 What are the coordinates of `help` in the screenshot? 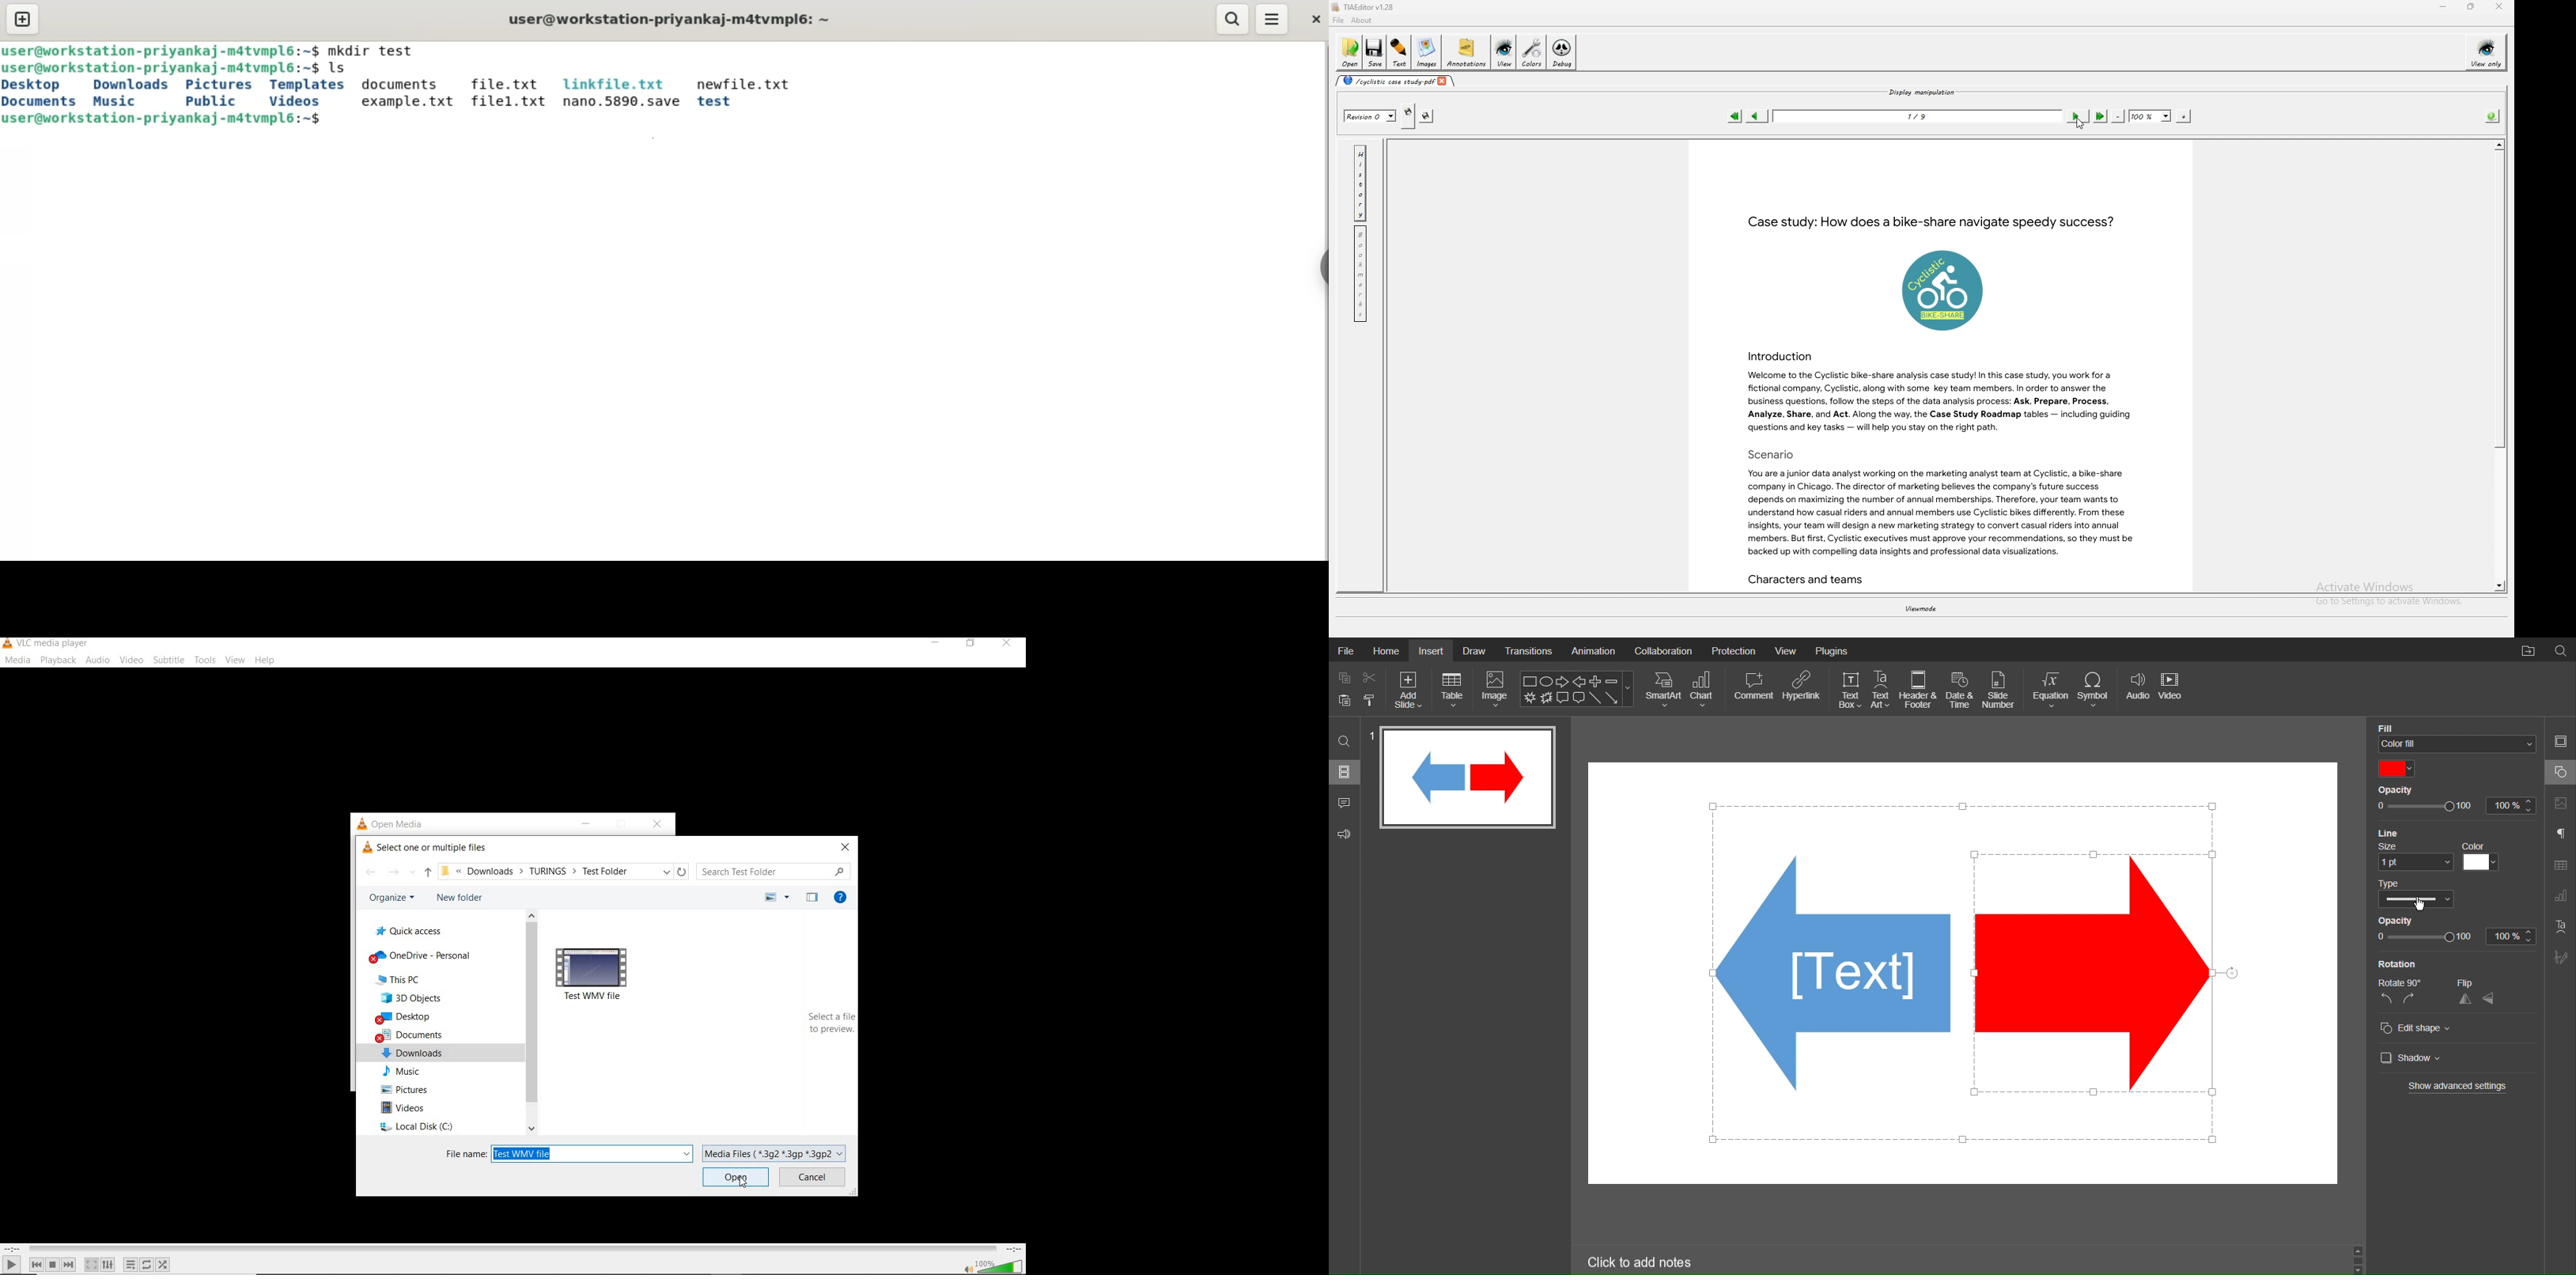 It's located at (265, 661).